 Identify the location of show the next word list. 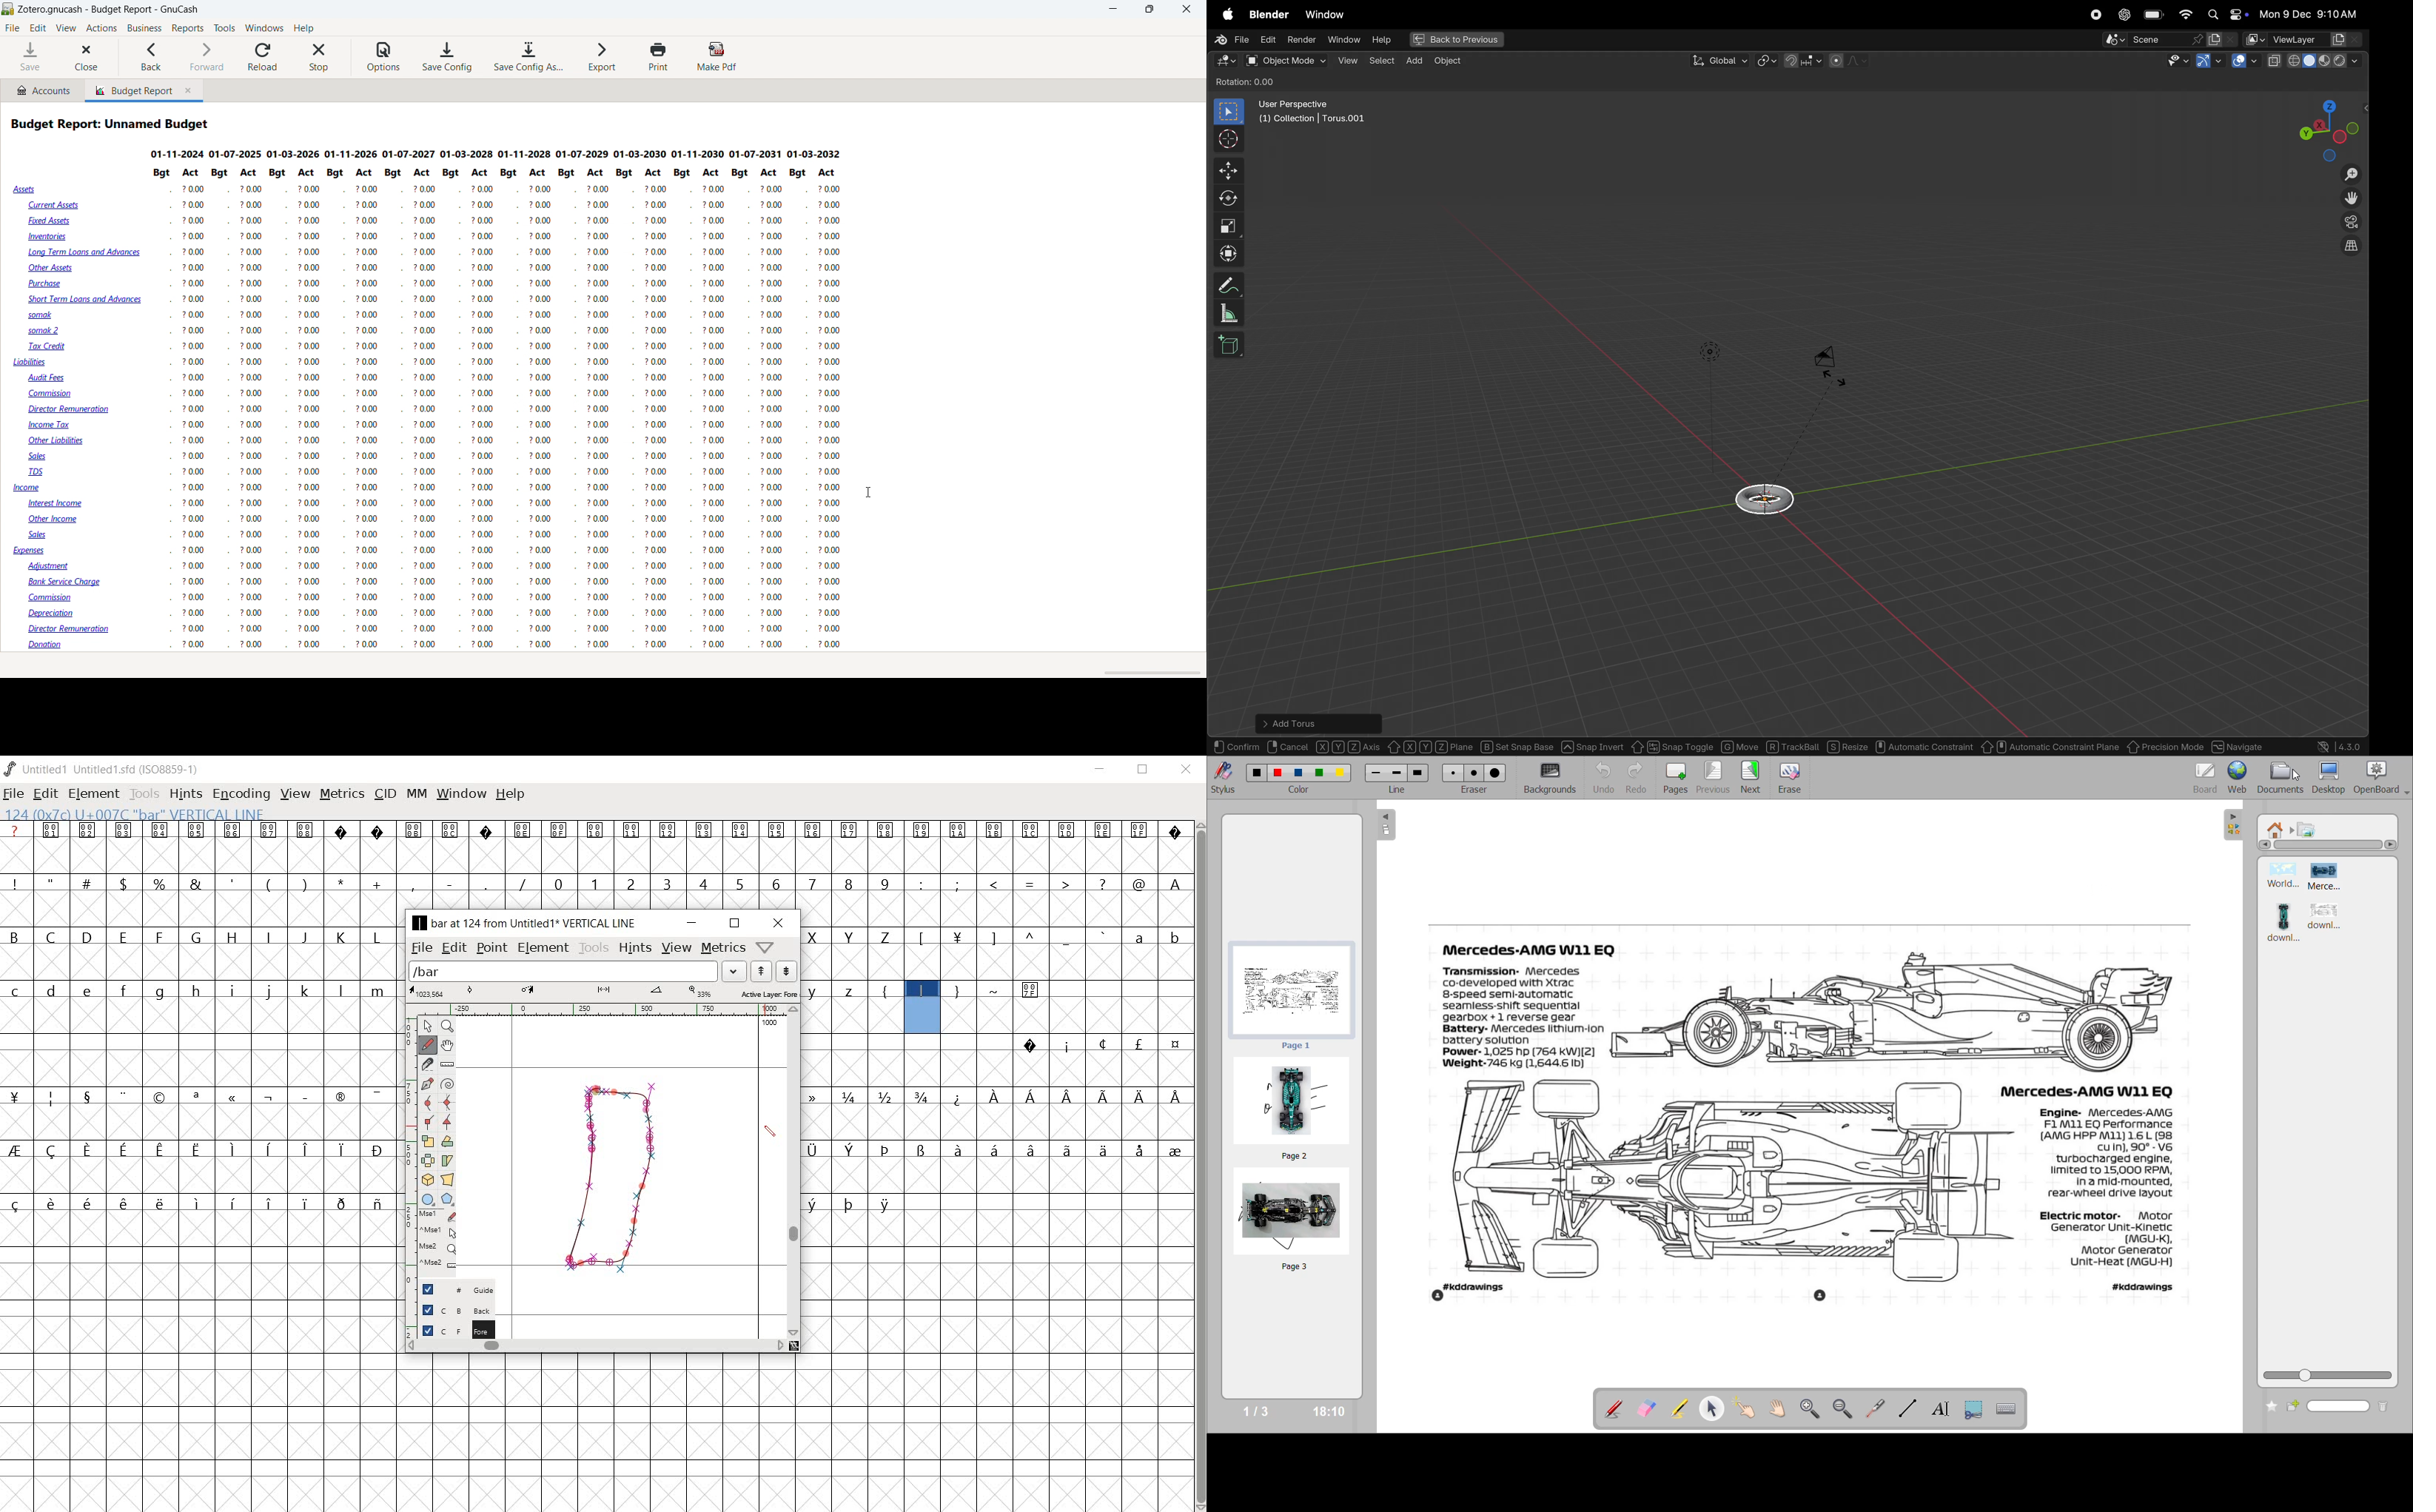
(785, 972).